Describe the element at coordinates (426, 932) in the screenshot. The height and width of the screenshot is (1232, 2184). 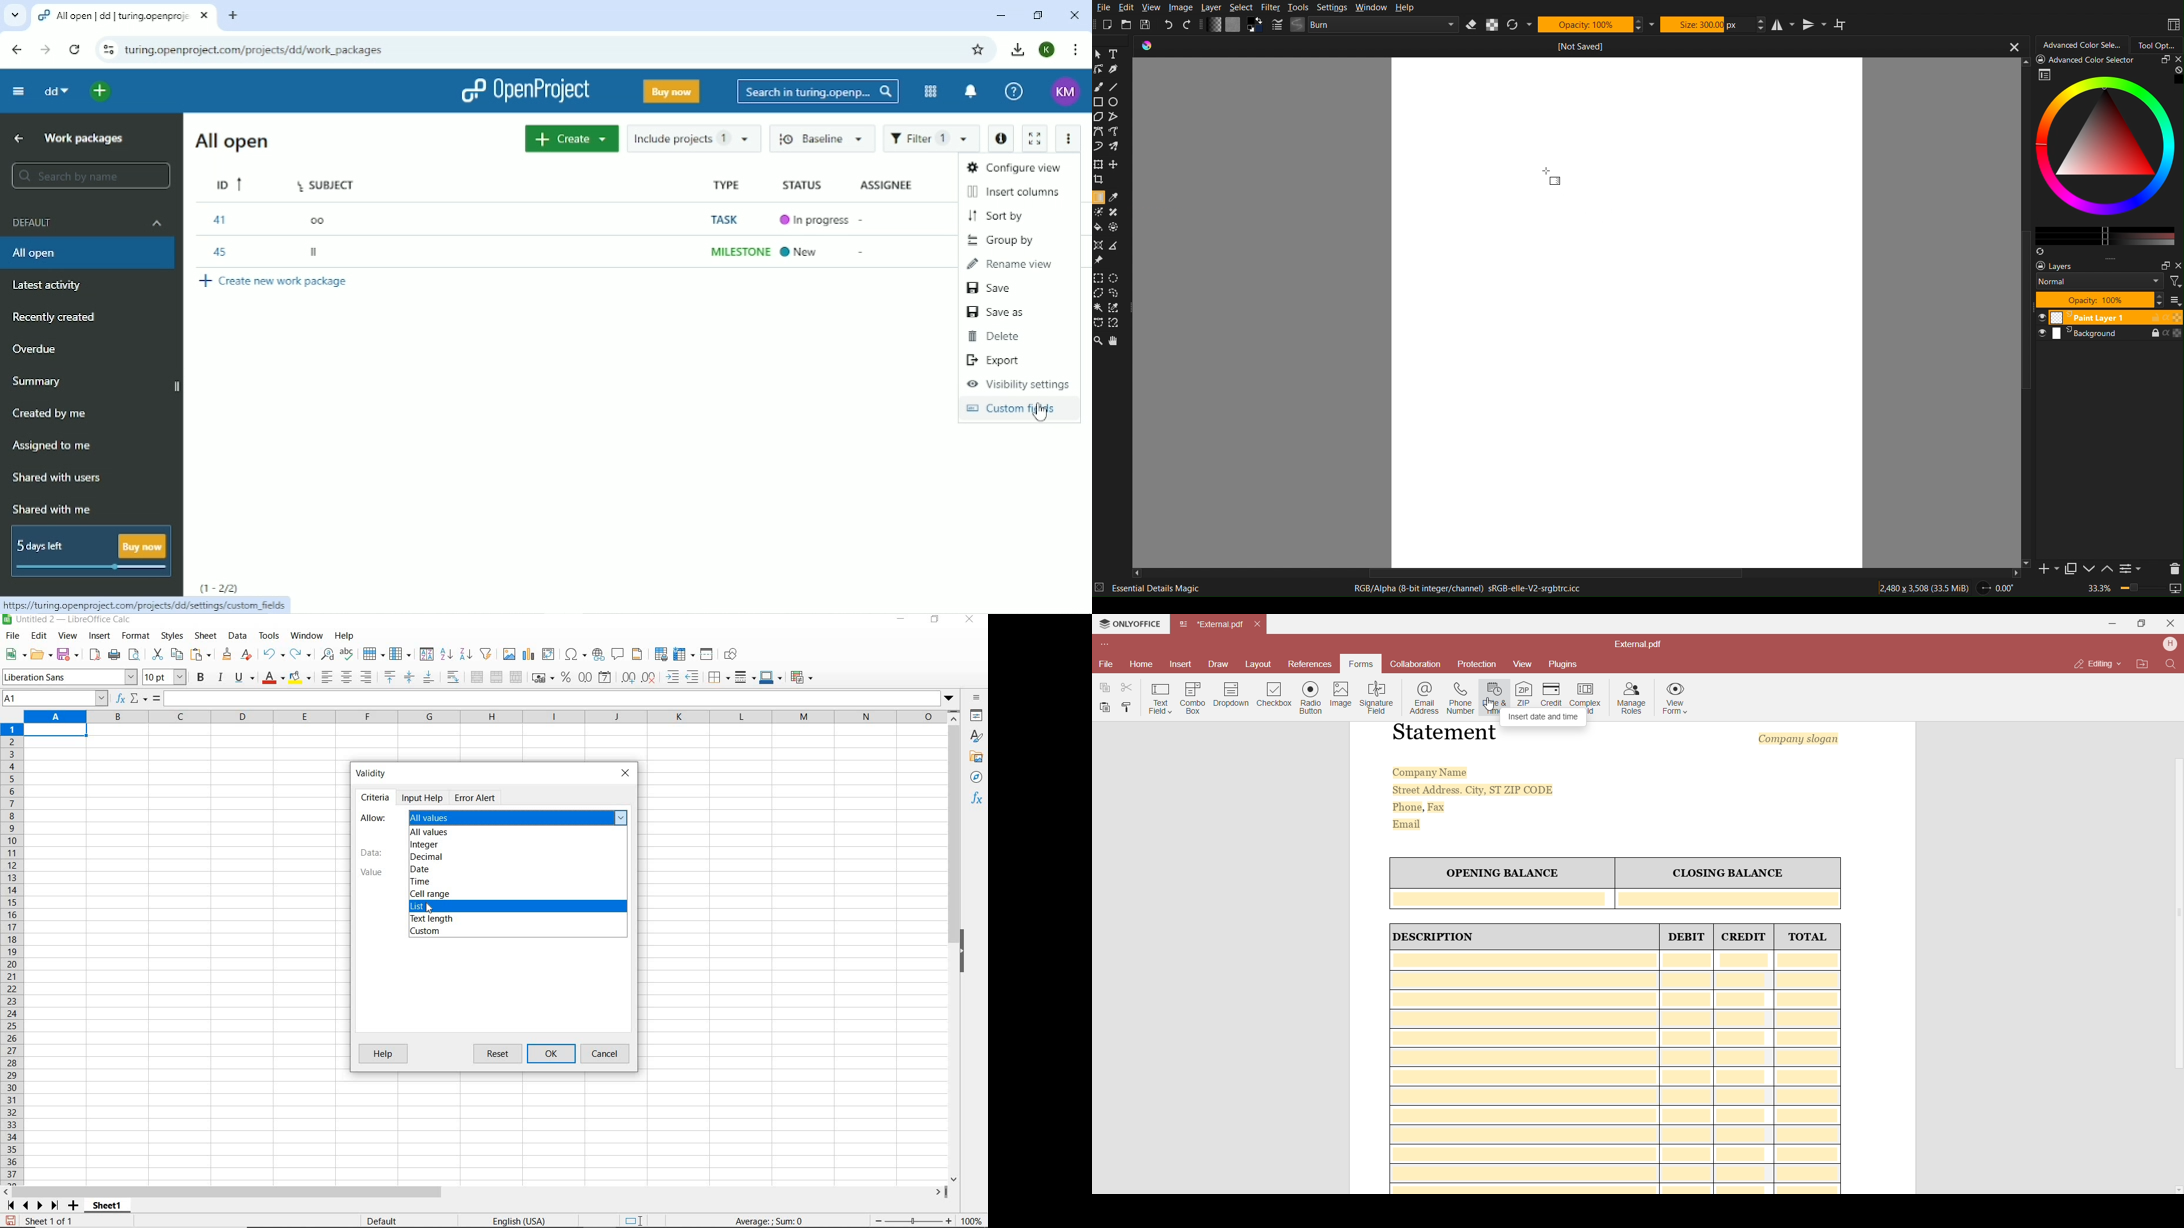
I see `custom` at that location.